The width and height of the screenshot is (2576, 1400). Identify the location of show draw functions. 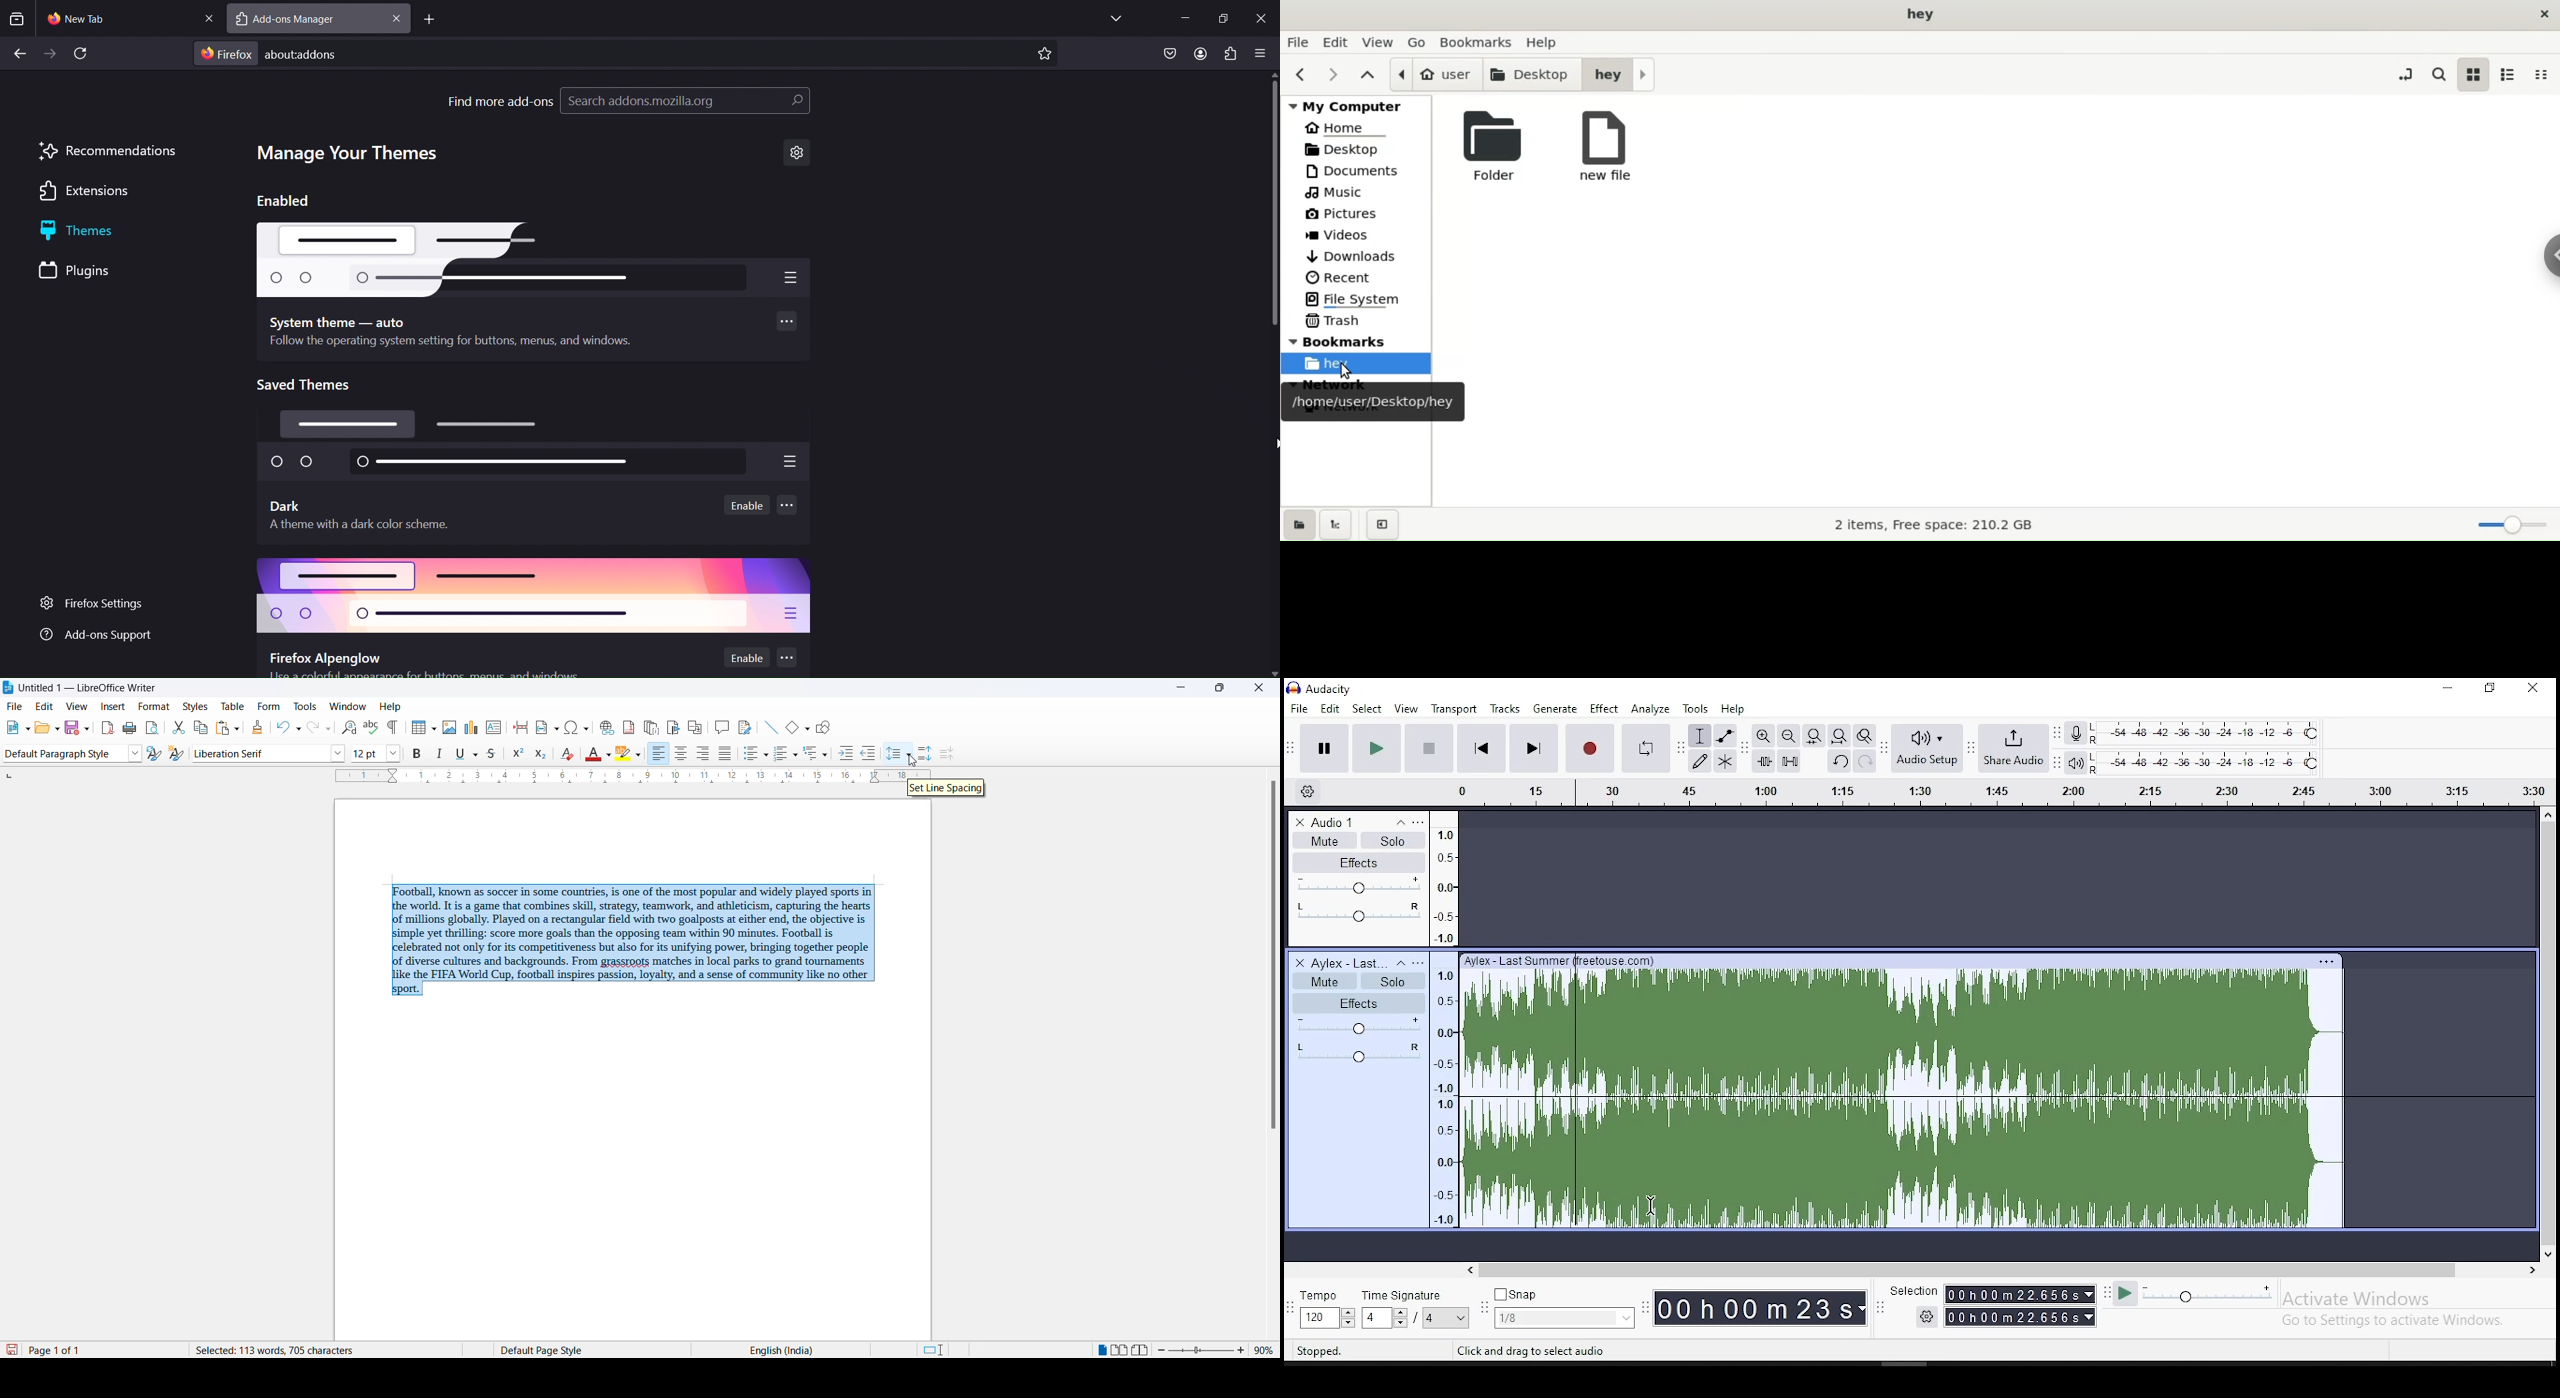
(826, 729).